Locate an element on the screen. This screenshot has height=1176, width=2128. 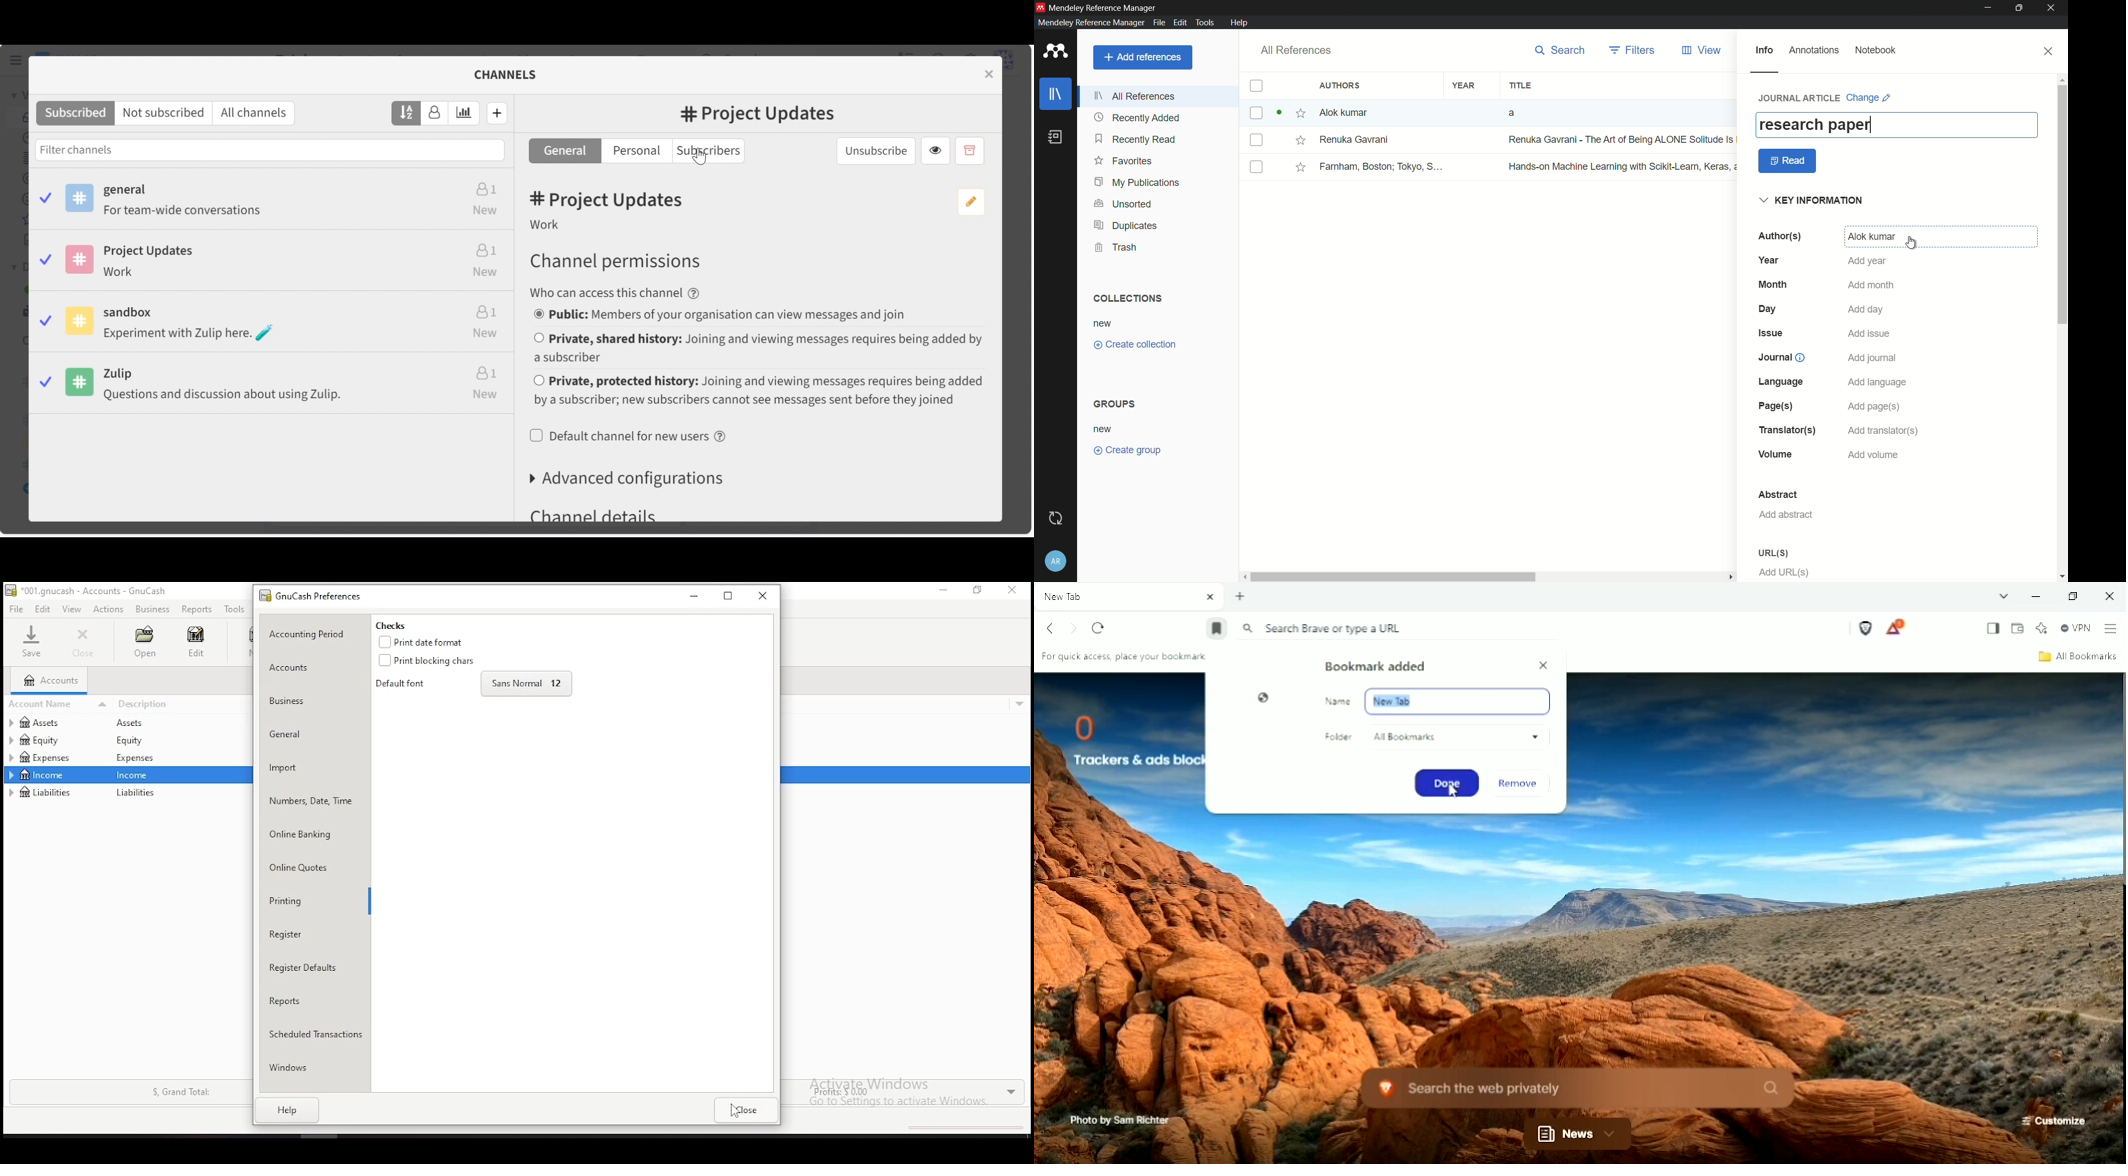
new is located at coordinates (1103, 324).